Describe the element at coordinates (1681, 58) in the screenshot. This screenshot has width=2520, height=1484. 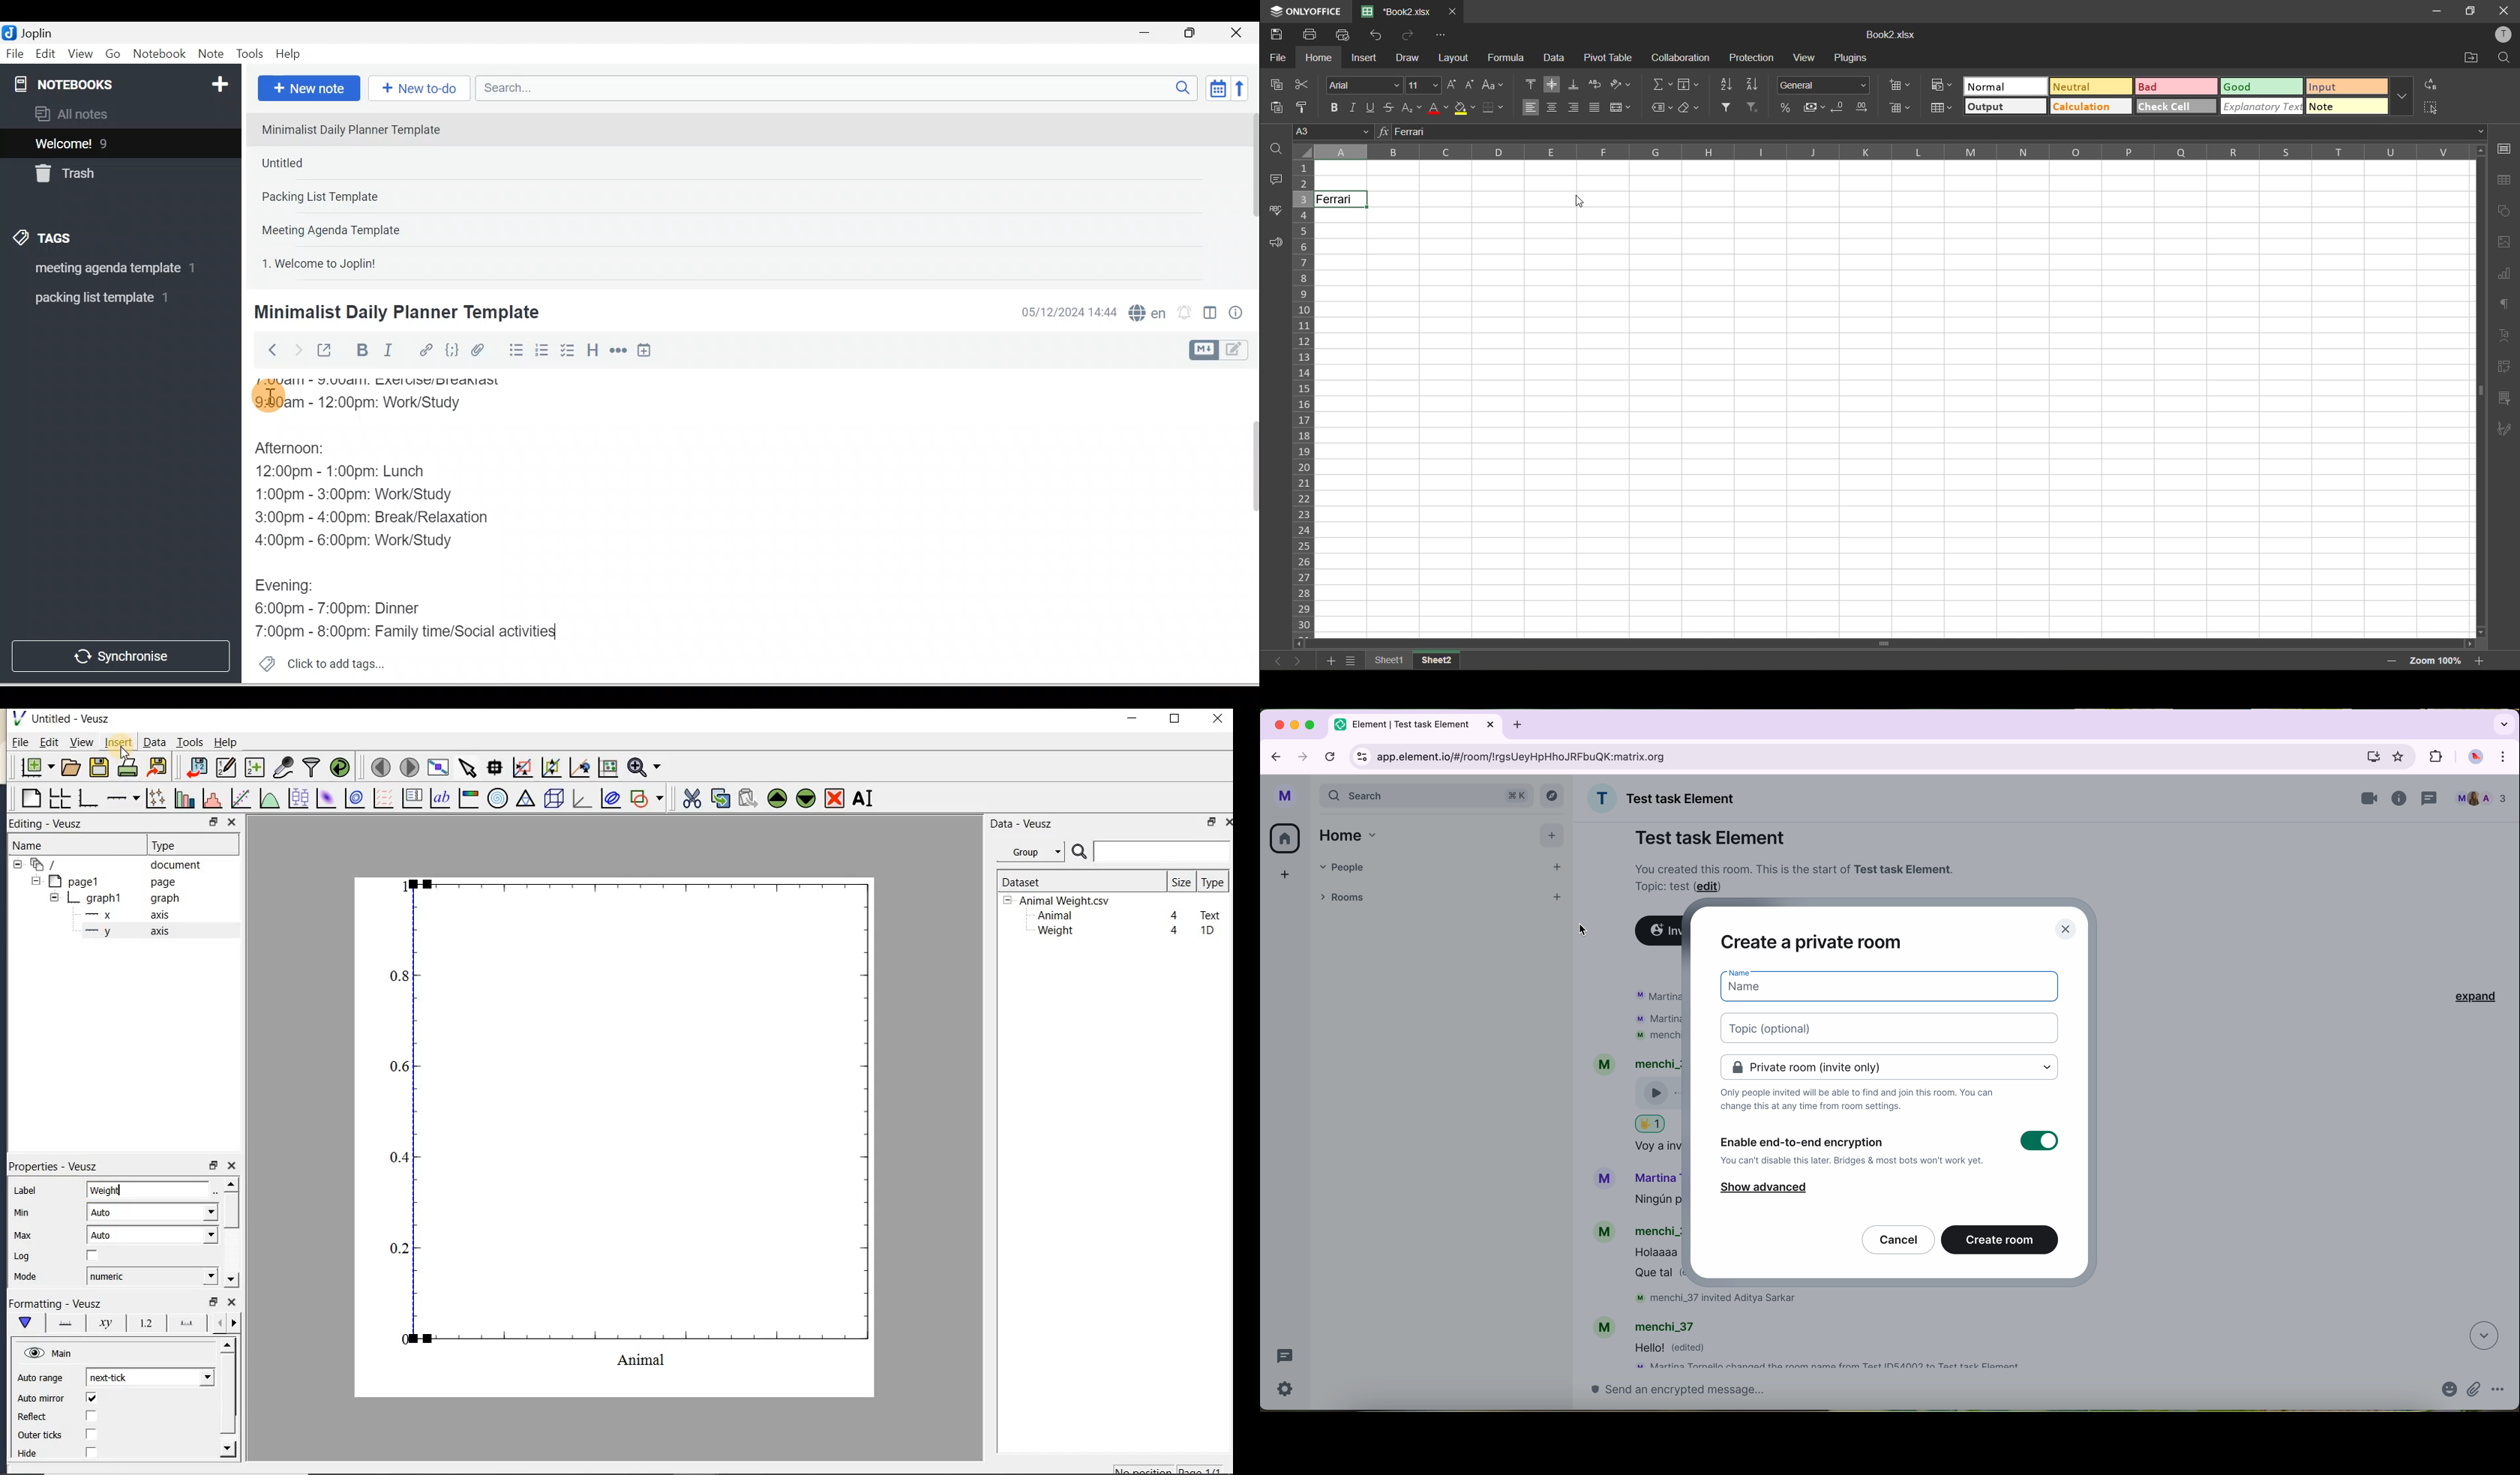
I see `collaboration` at that location.